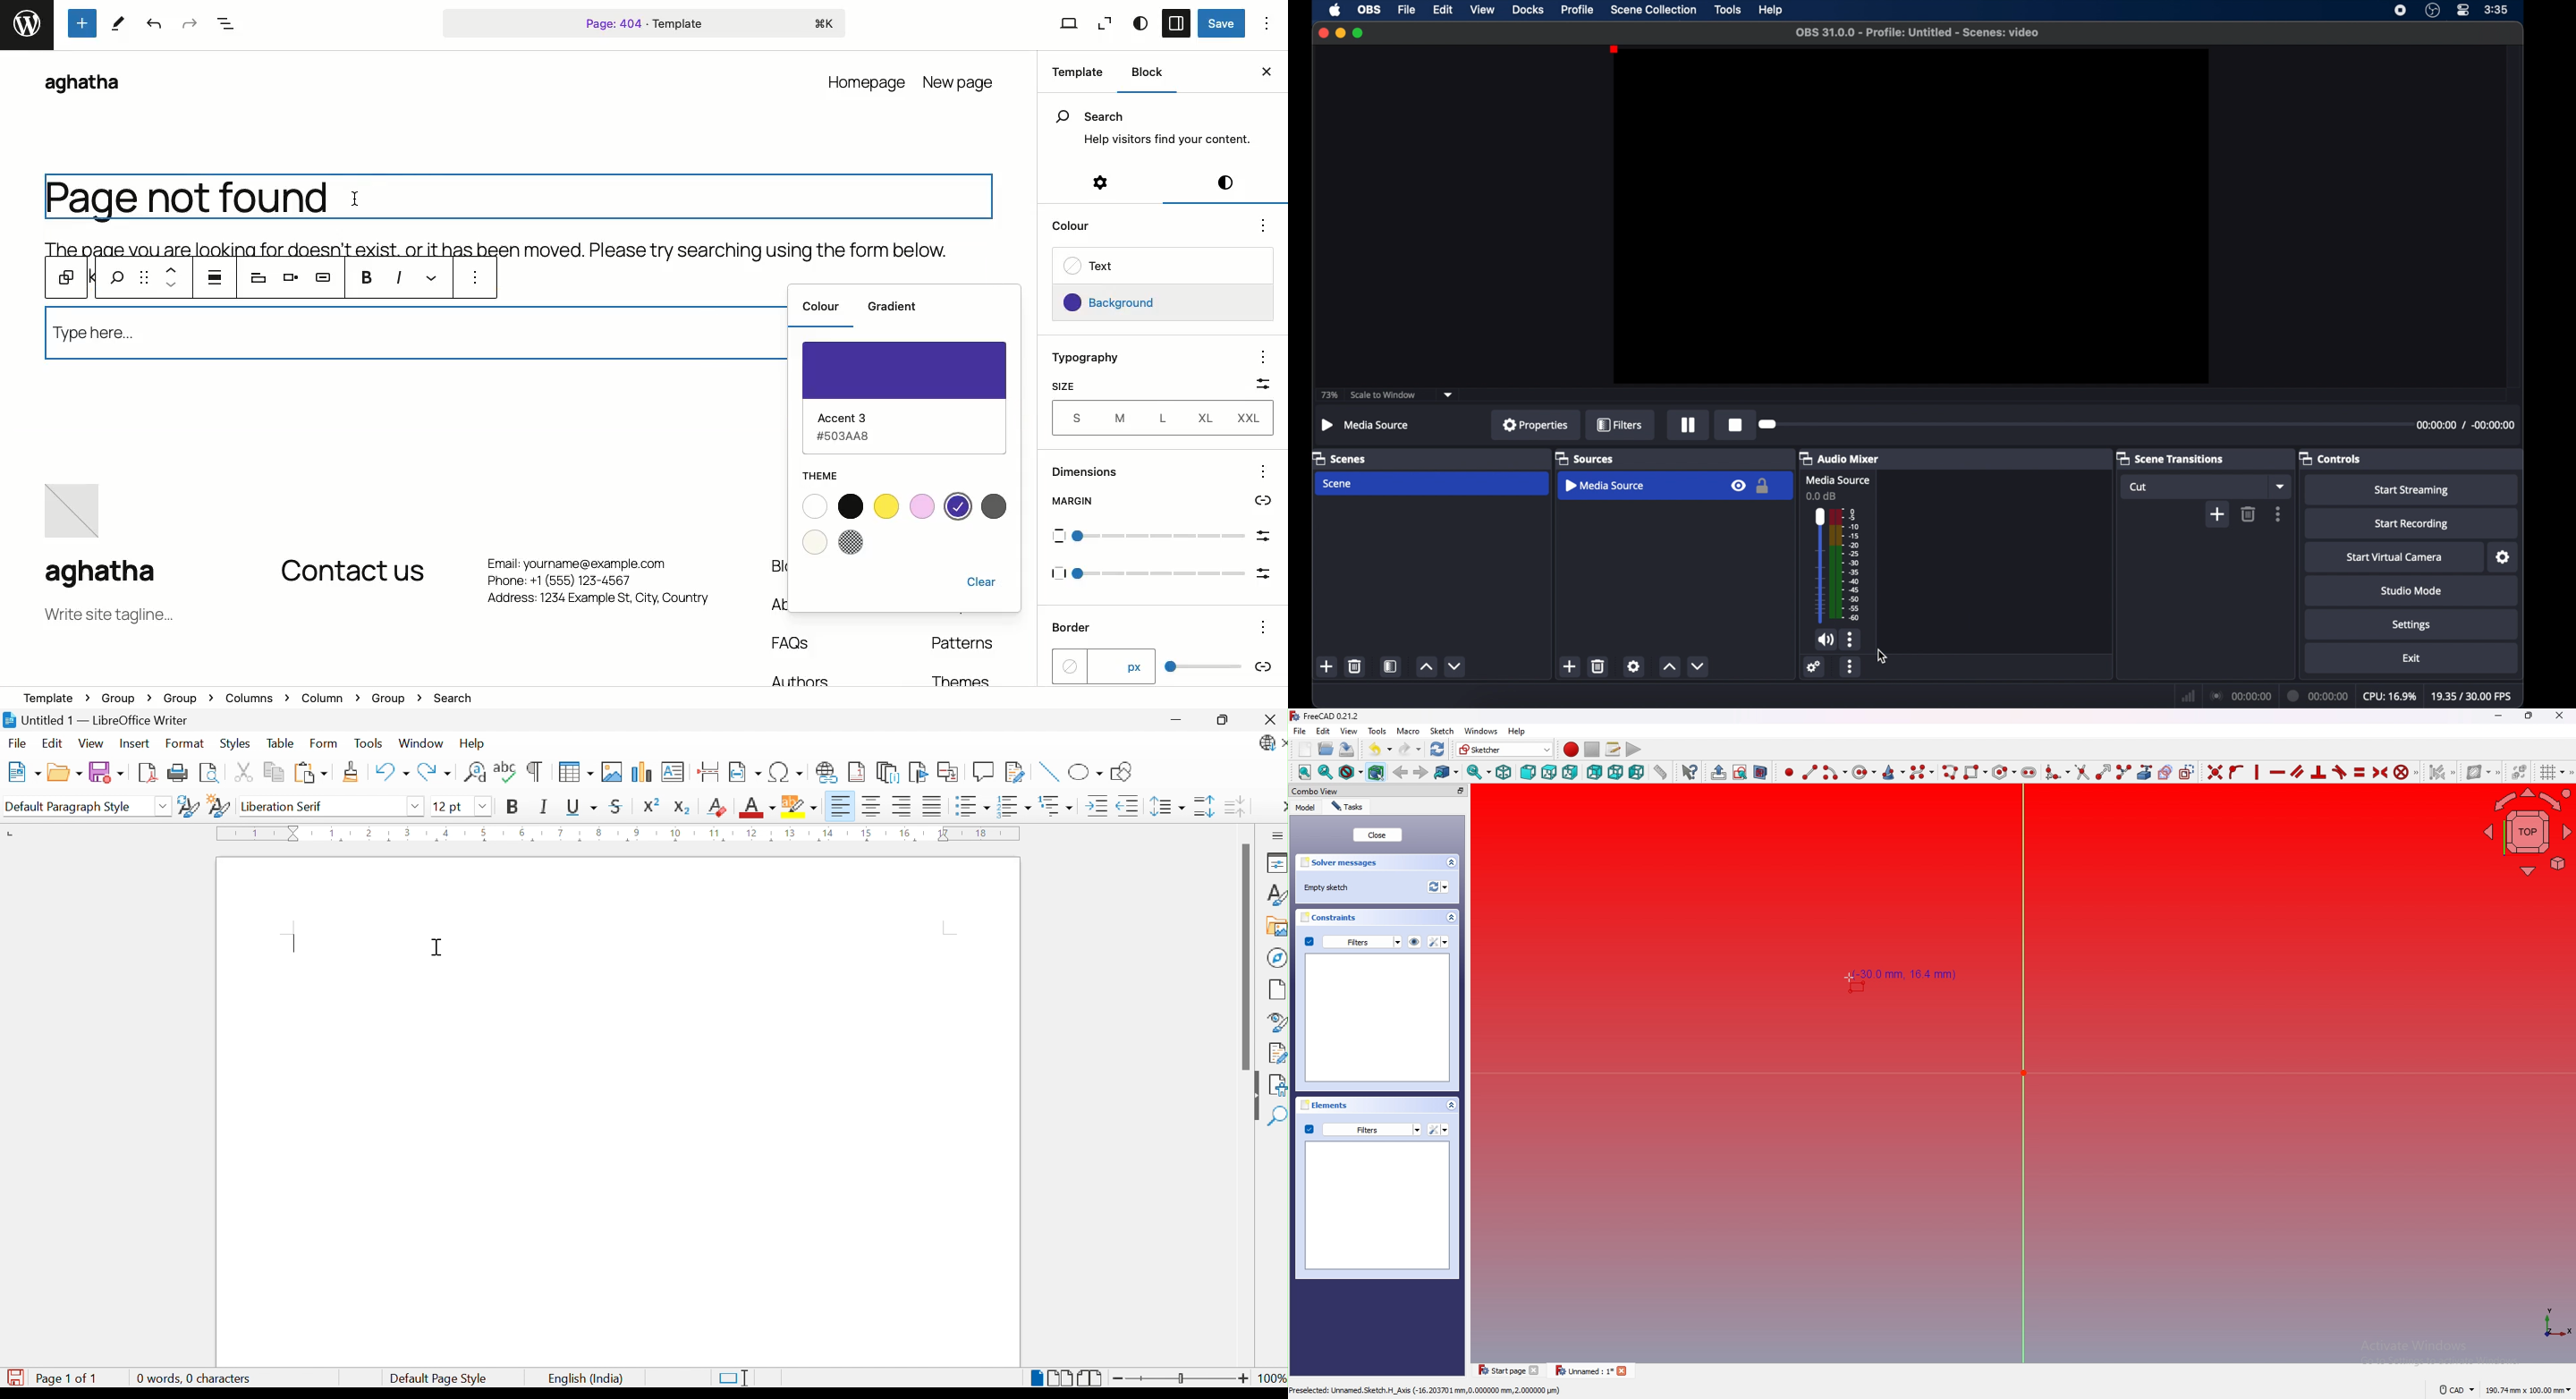 Image resolution: width=2576 pixels, height=1400 pixels. I want to click on Accent 3 selected, so click(911, 394).